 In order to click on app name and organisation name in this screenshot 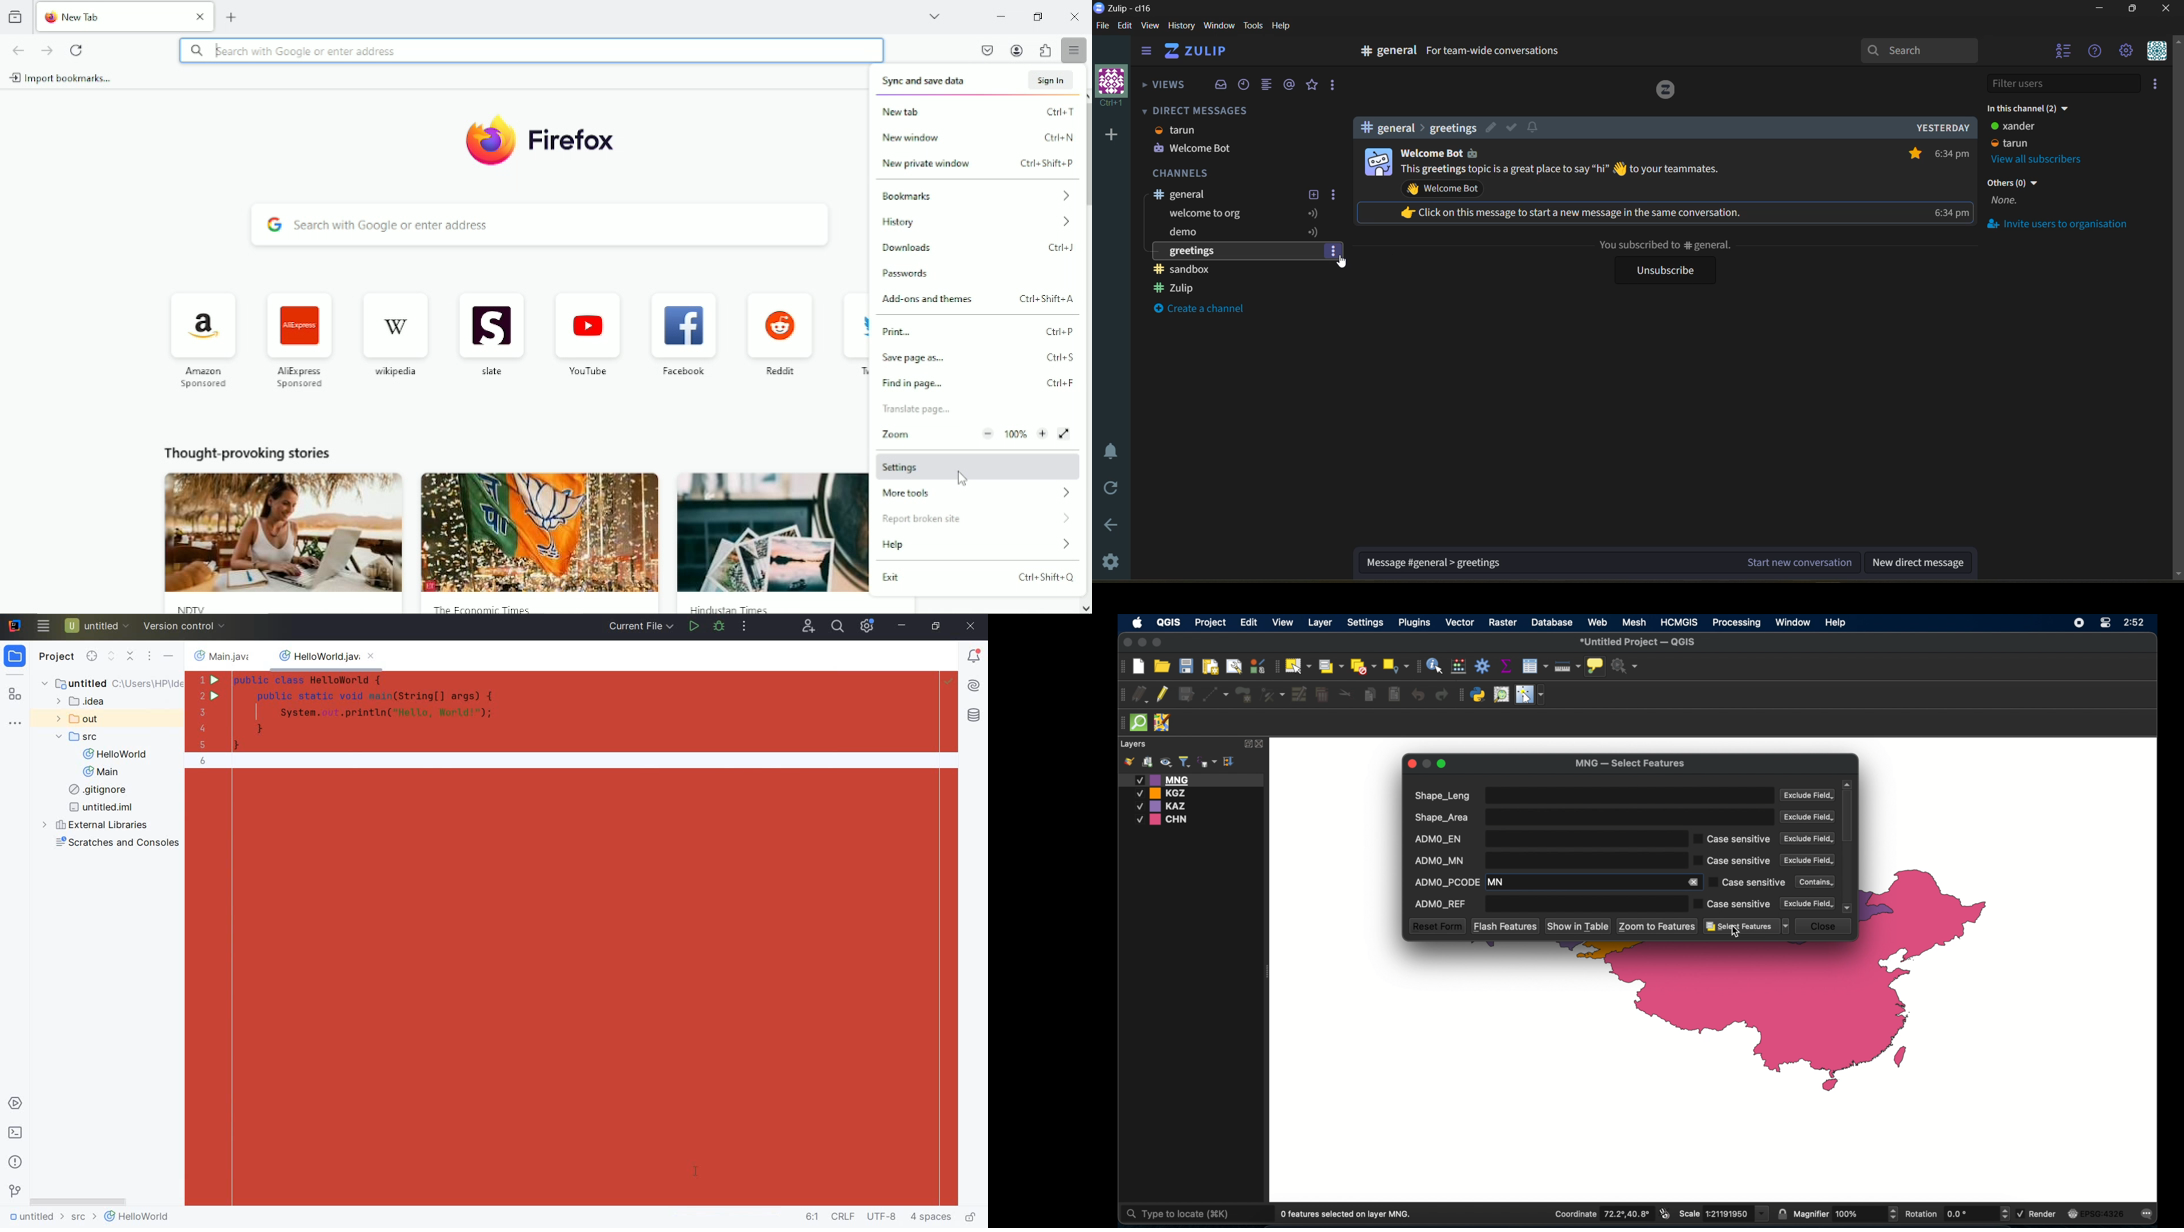, I will do `click(1127, 10)`.